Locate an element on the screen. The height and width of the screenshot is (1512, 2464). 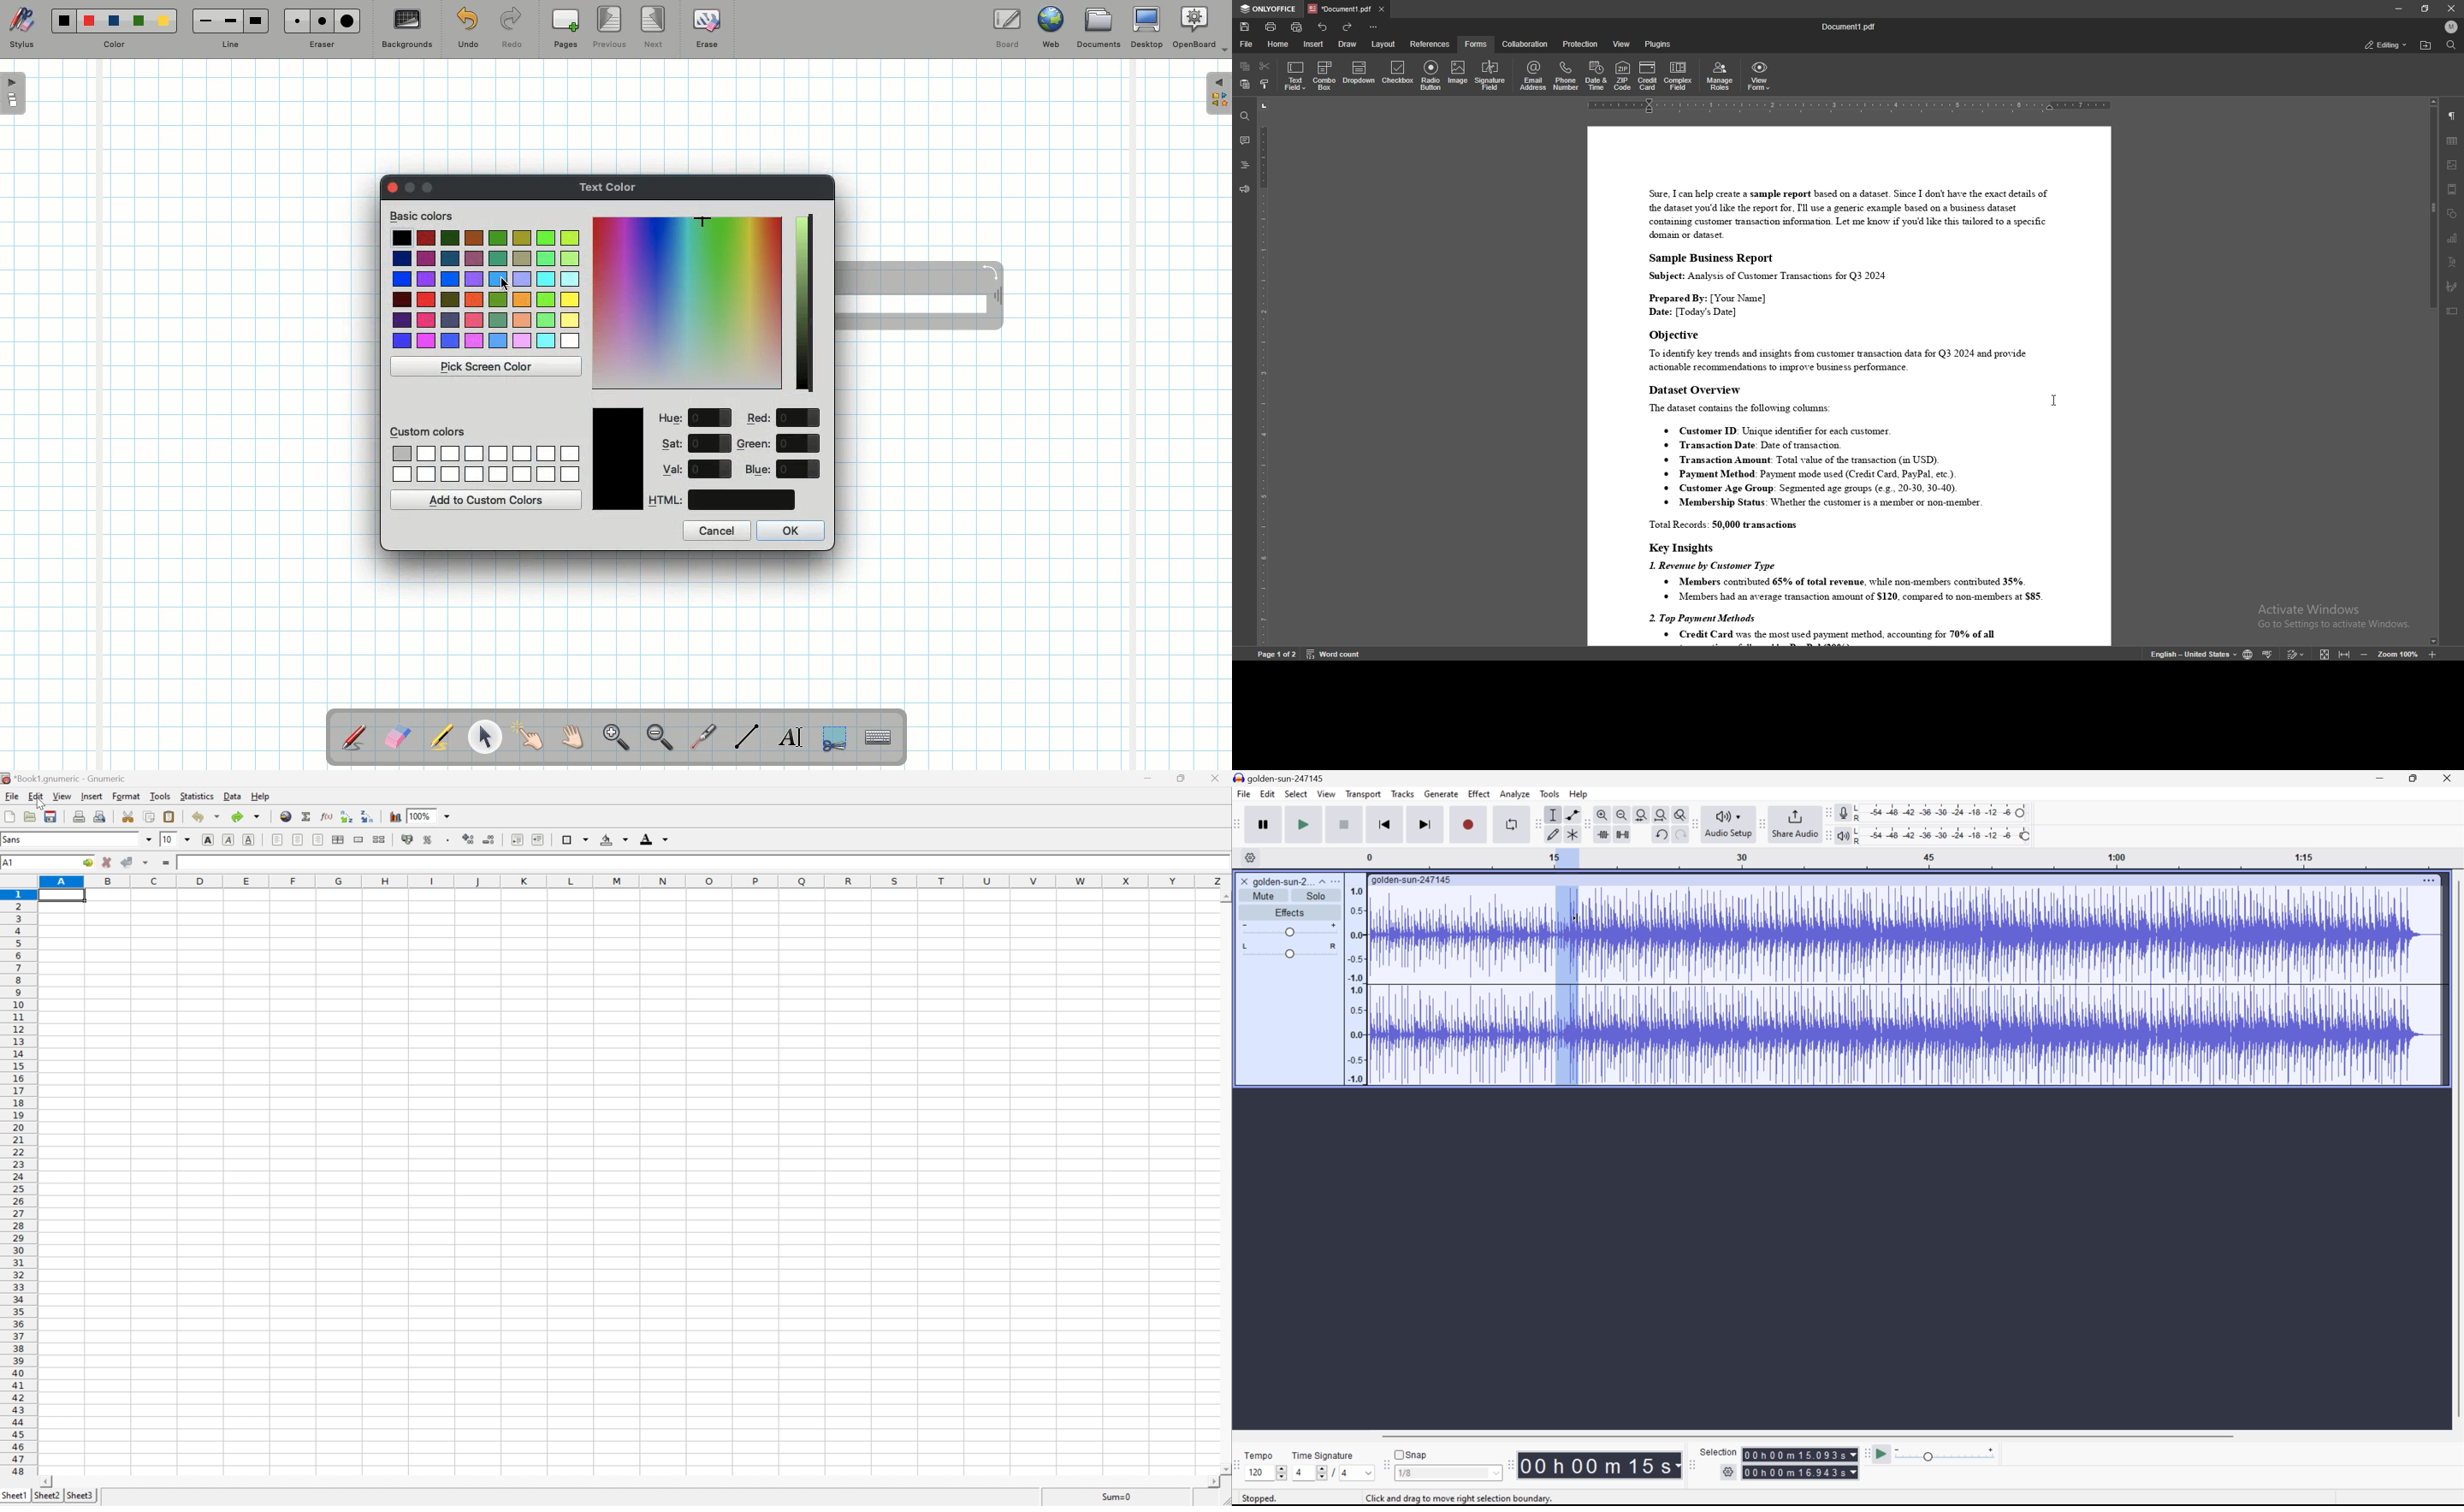
customize toolbar is located at coordinates (1373, 26).